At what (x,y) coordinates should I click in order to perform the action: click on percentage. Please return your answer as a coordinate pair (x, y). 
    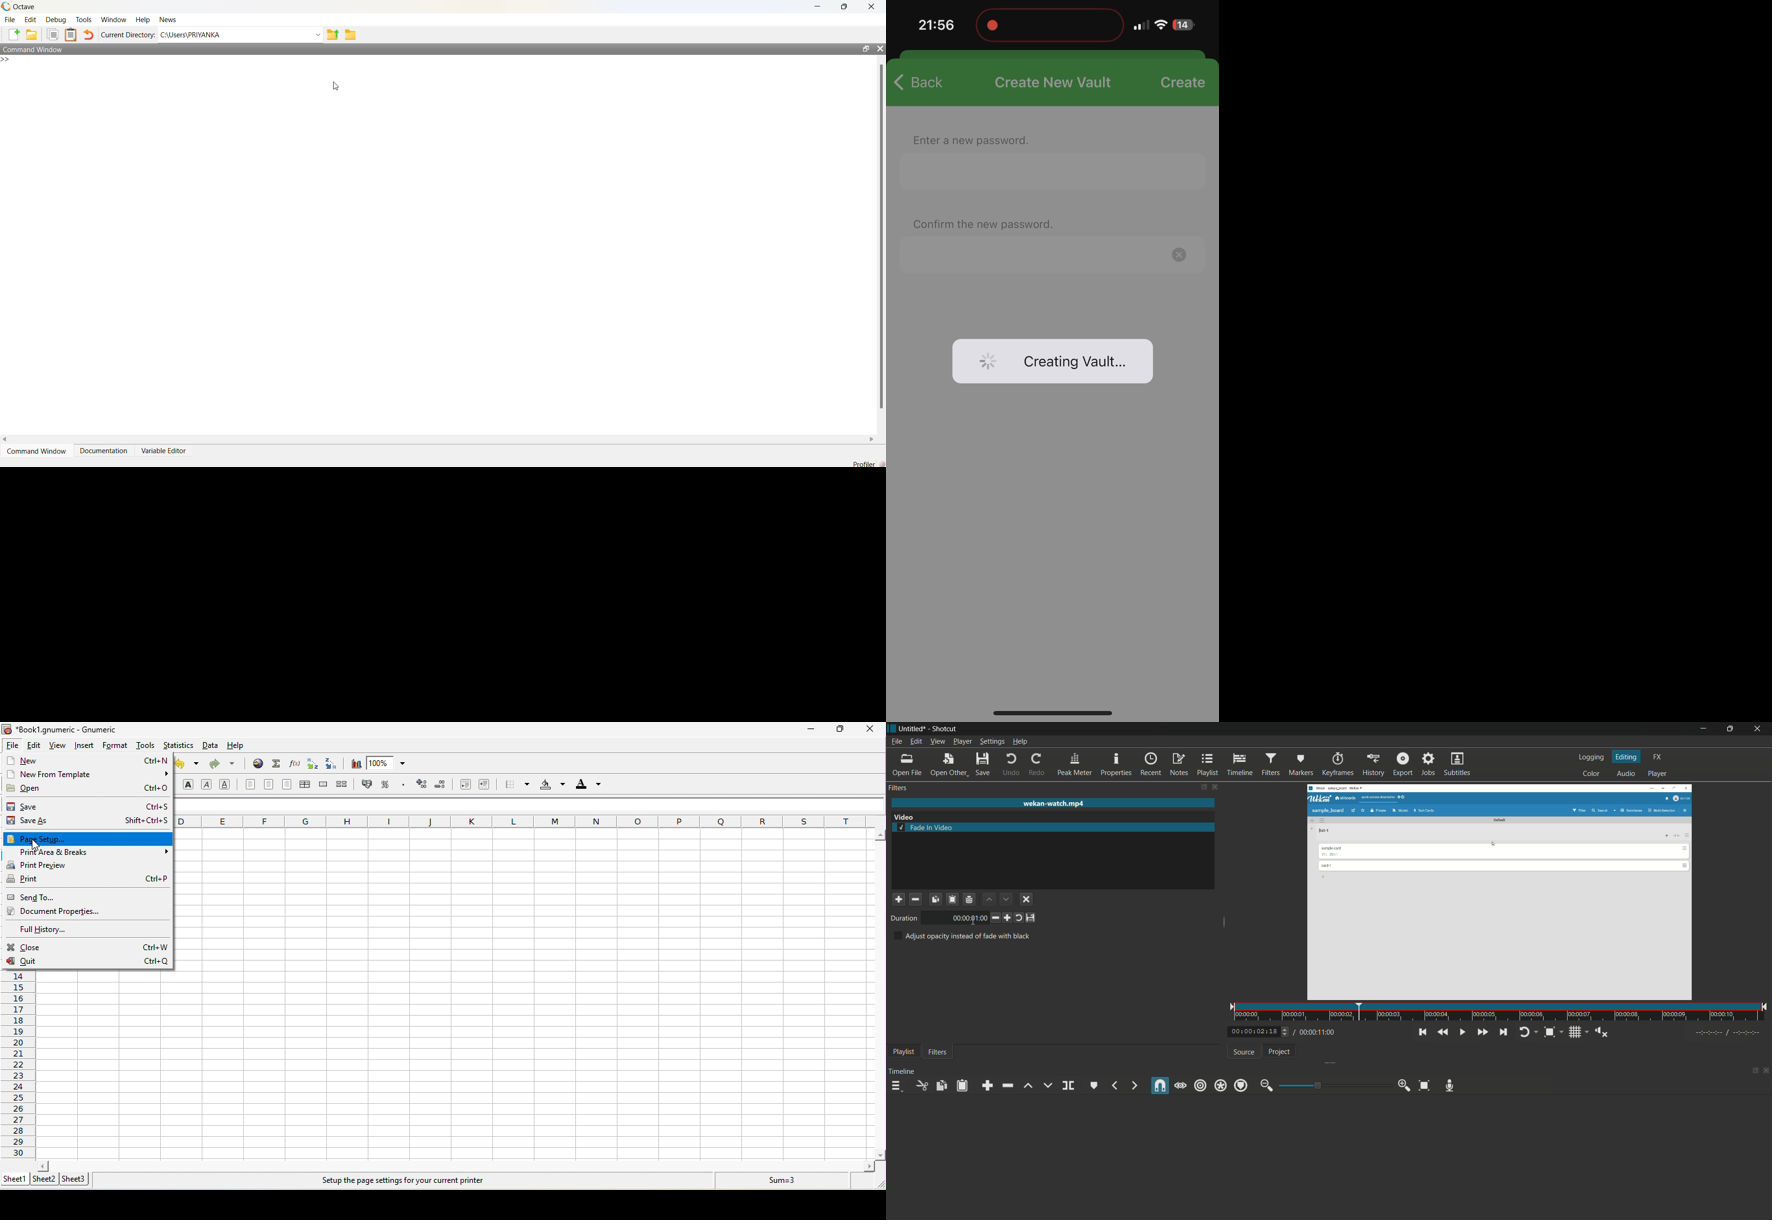
    Looking at the image, I should click on (385, 784).